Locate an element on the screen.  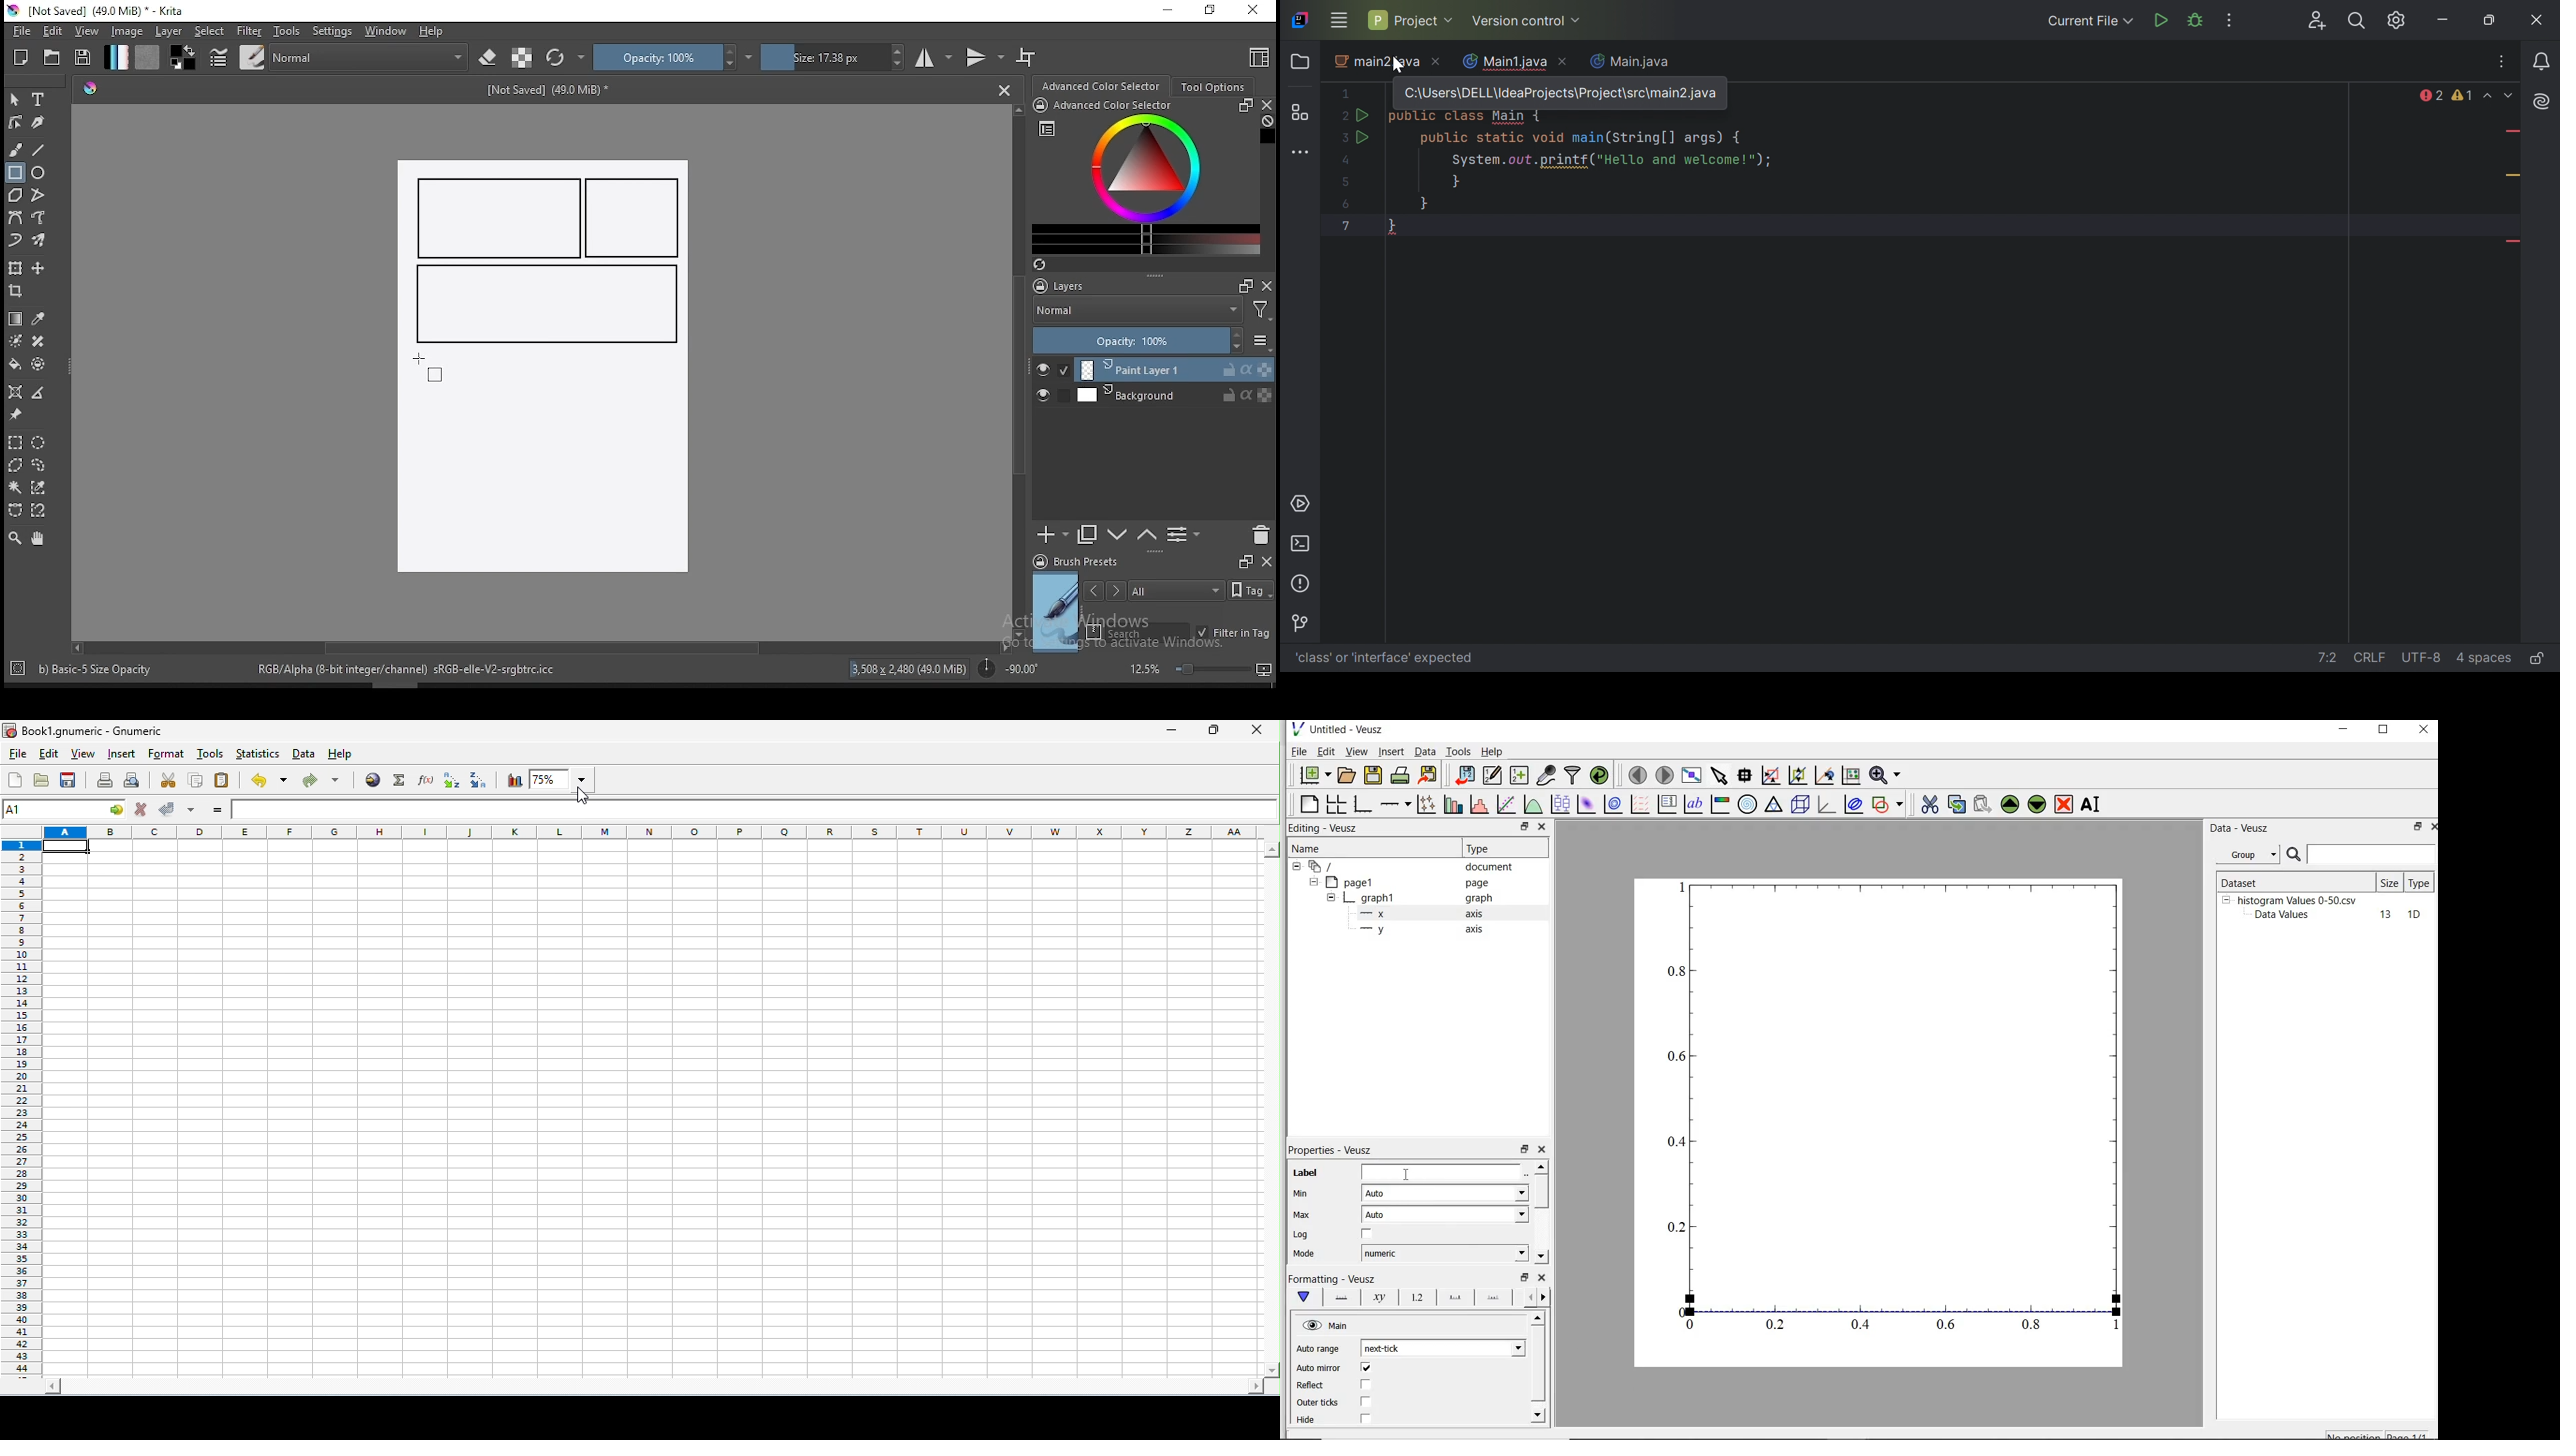
Type is located at coordinates (1502, 849).